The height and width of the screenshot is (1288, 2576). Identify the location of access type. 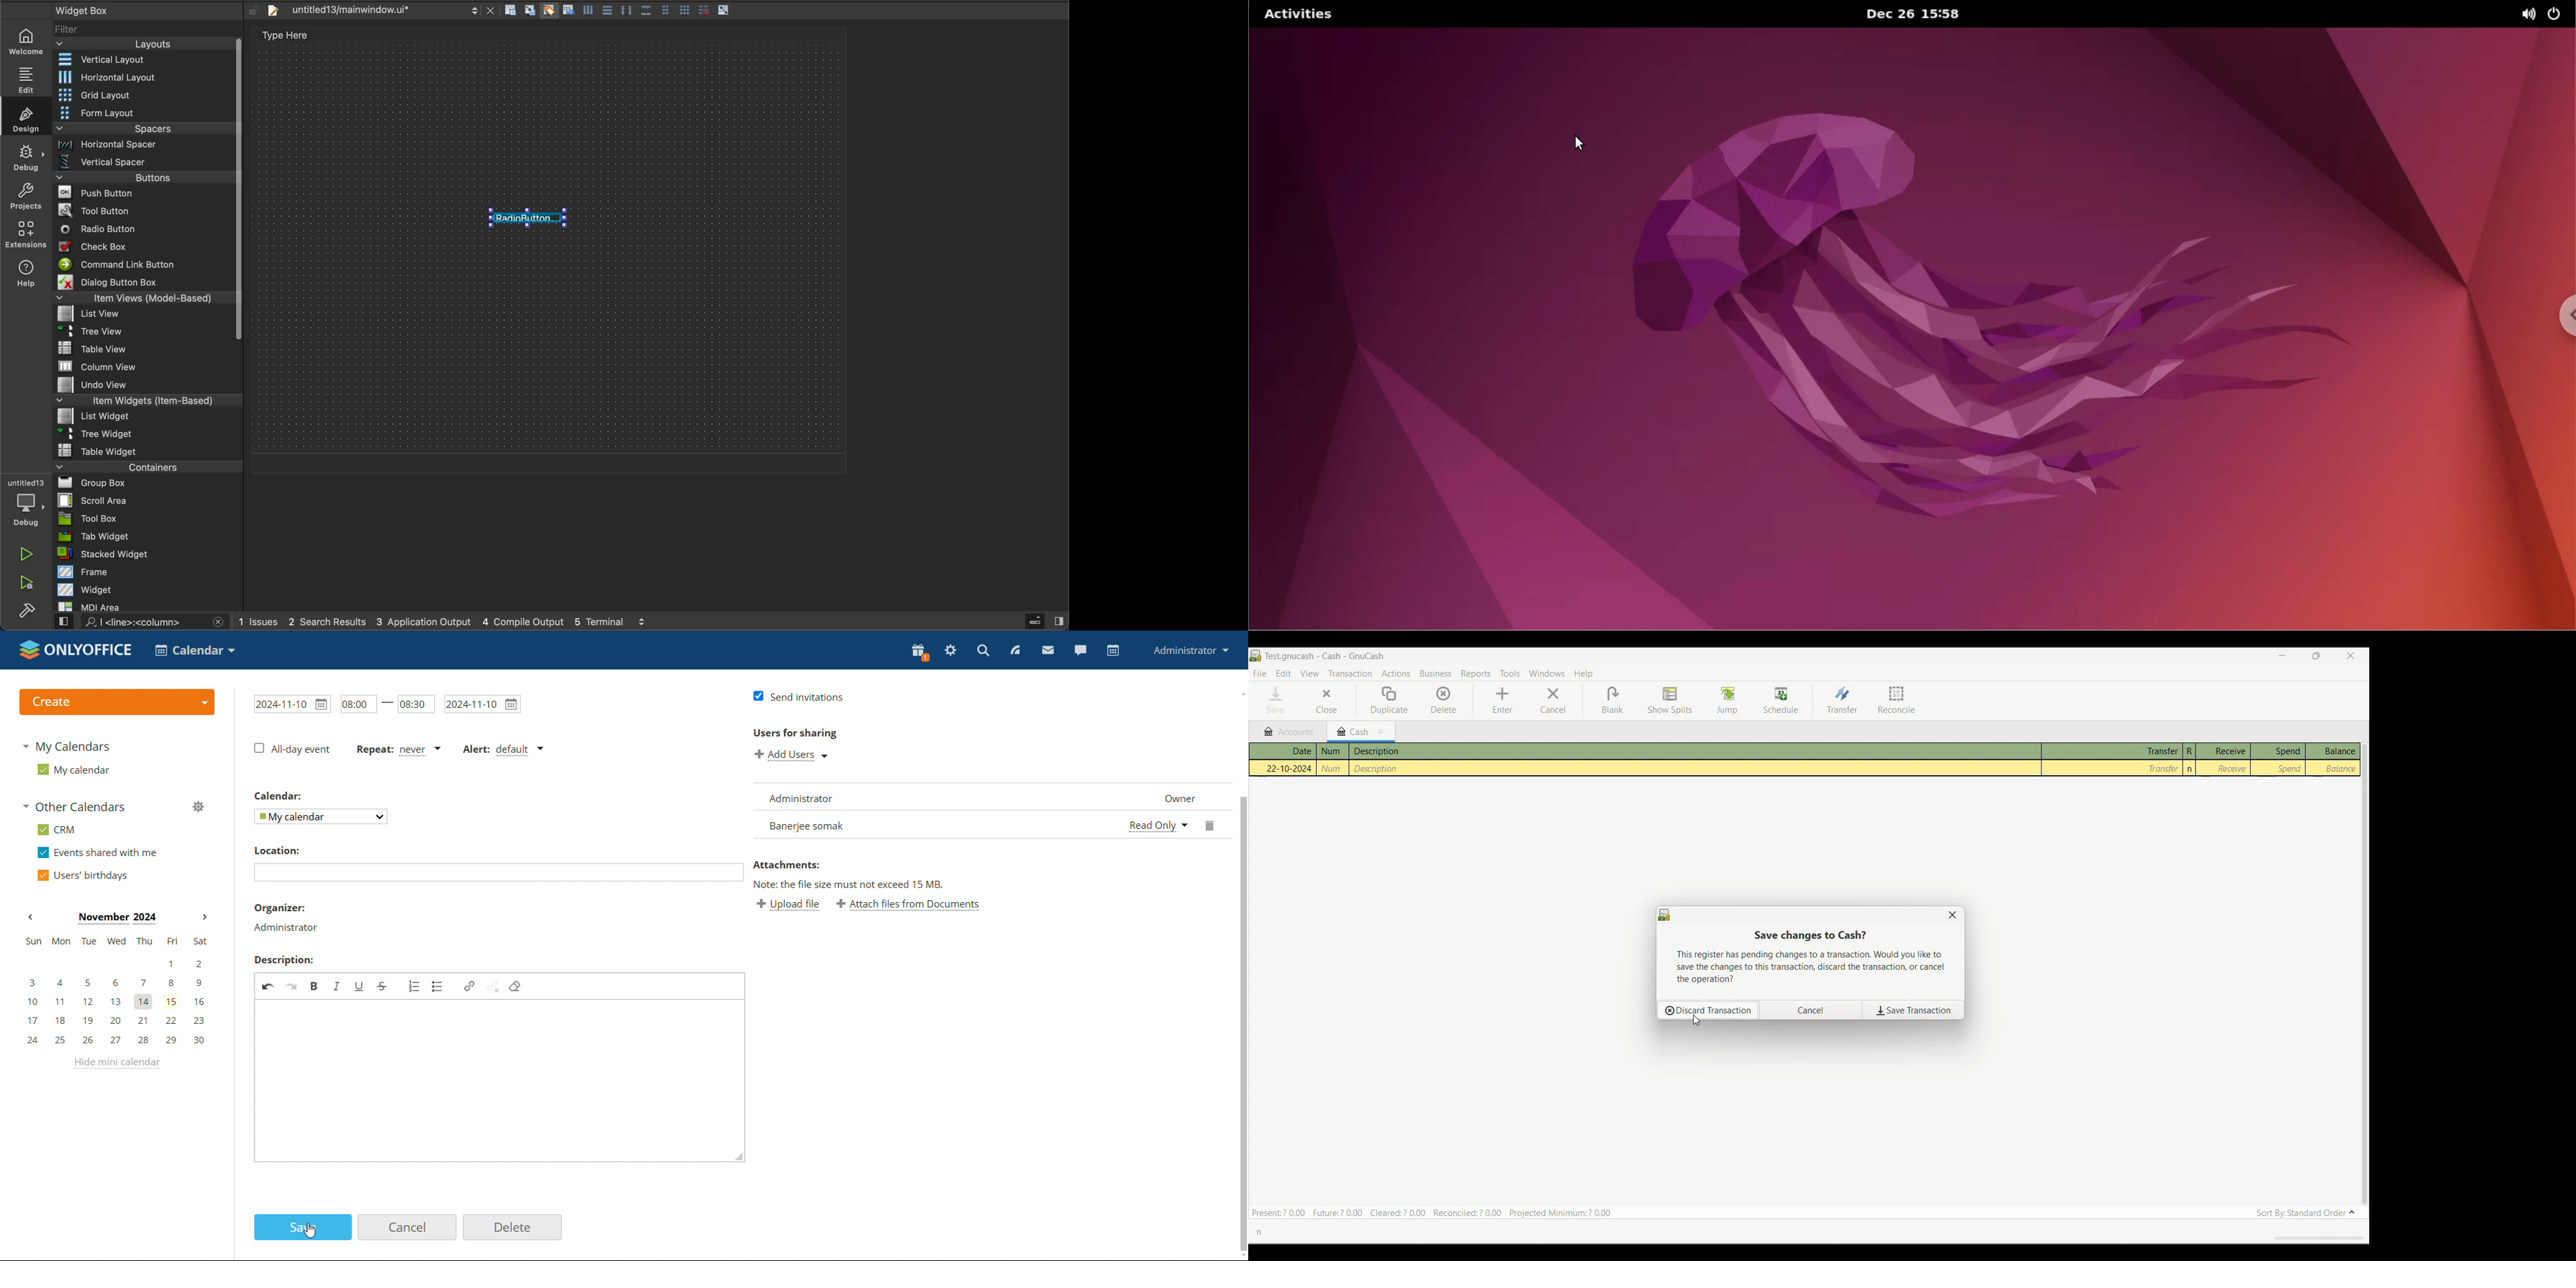
(1154, 827).